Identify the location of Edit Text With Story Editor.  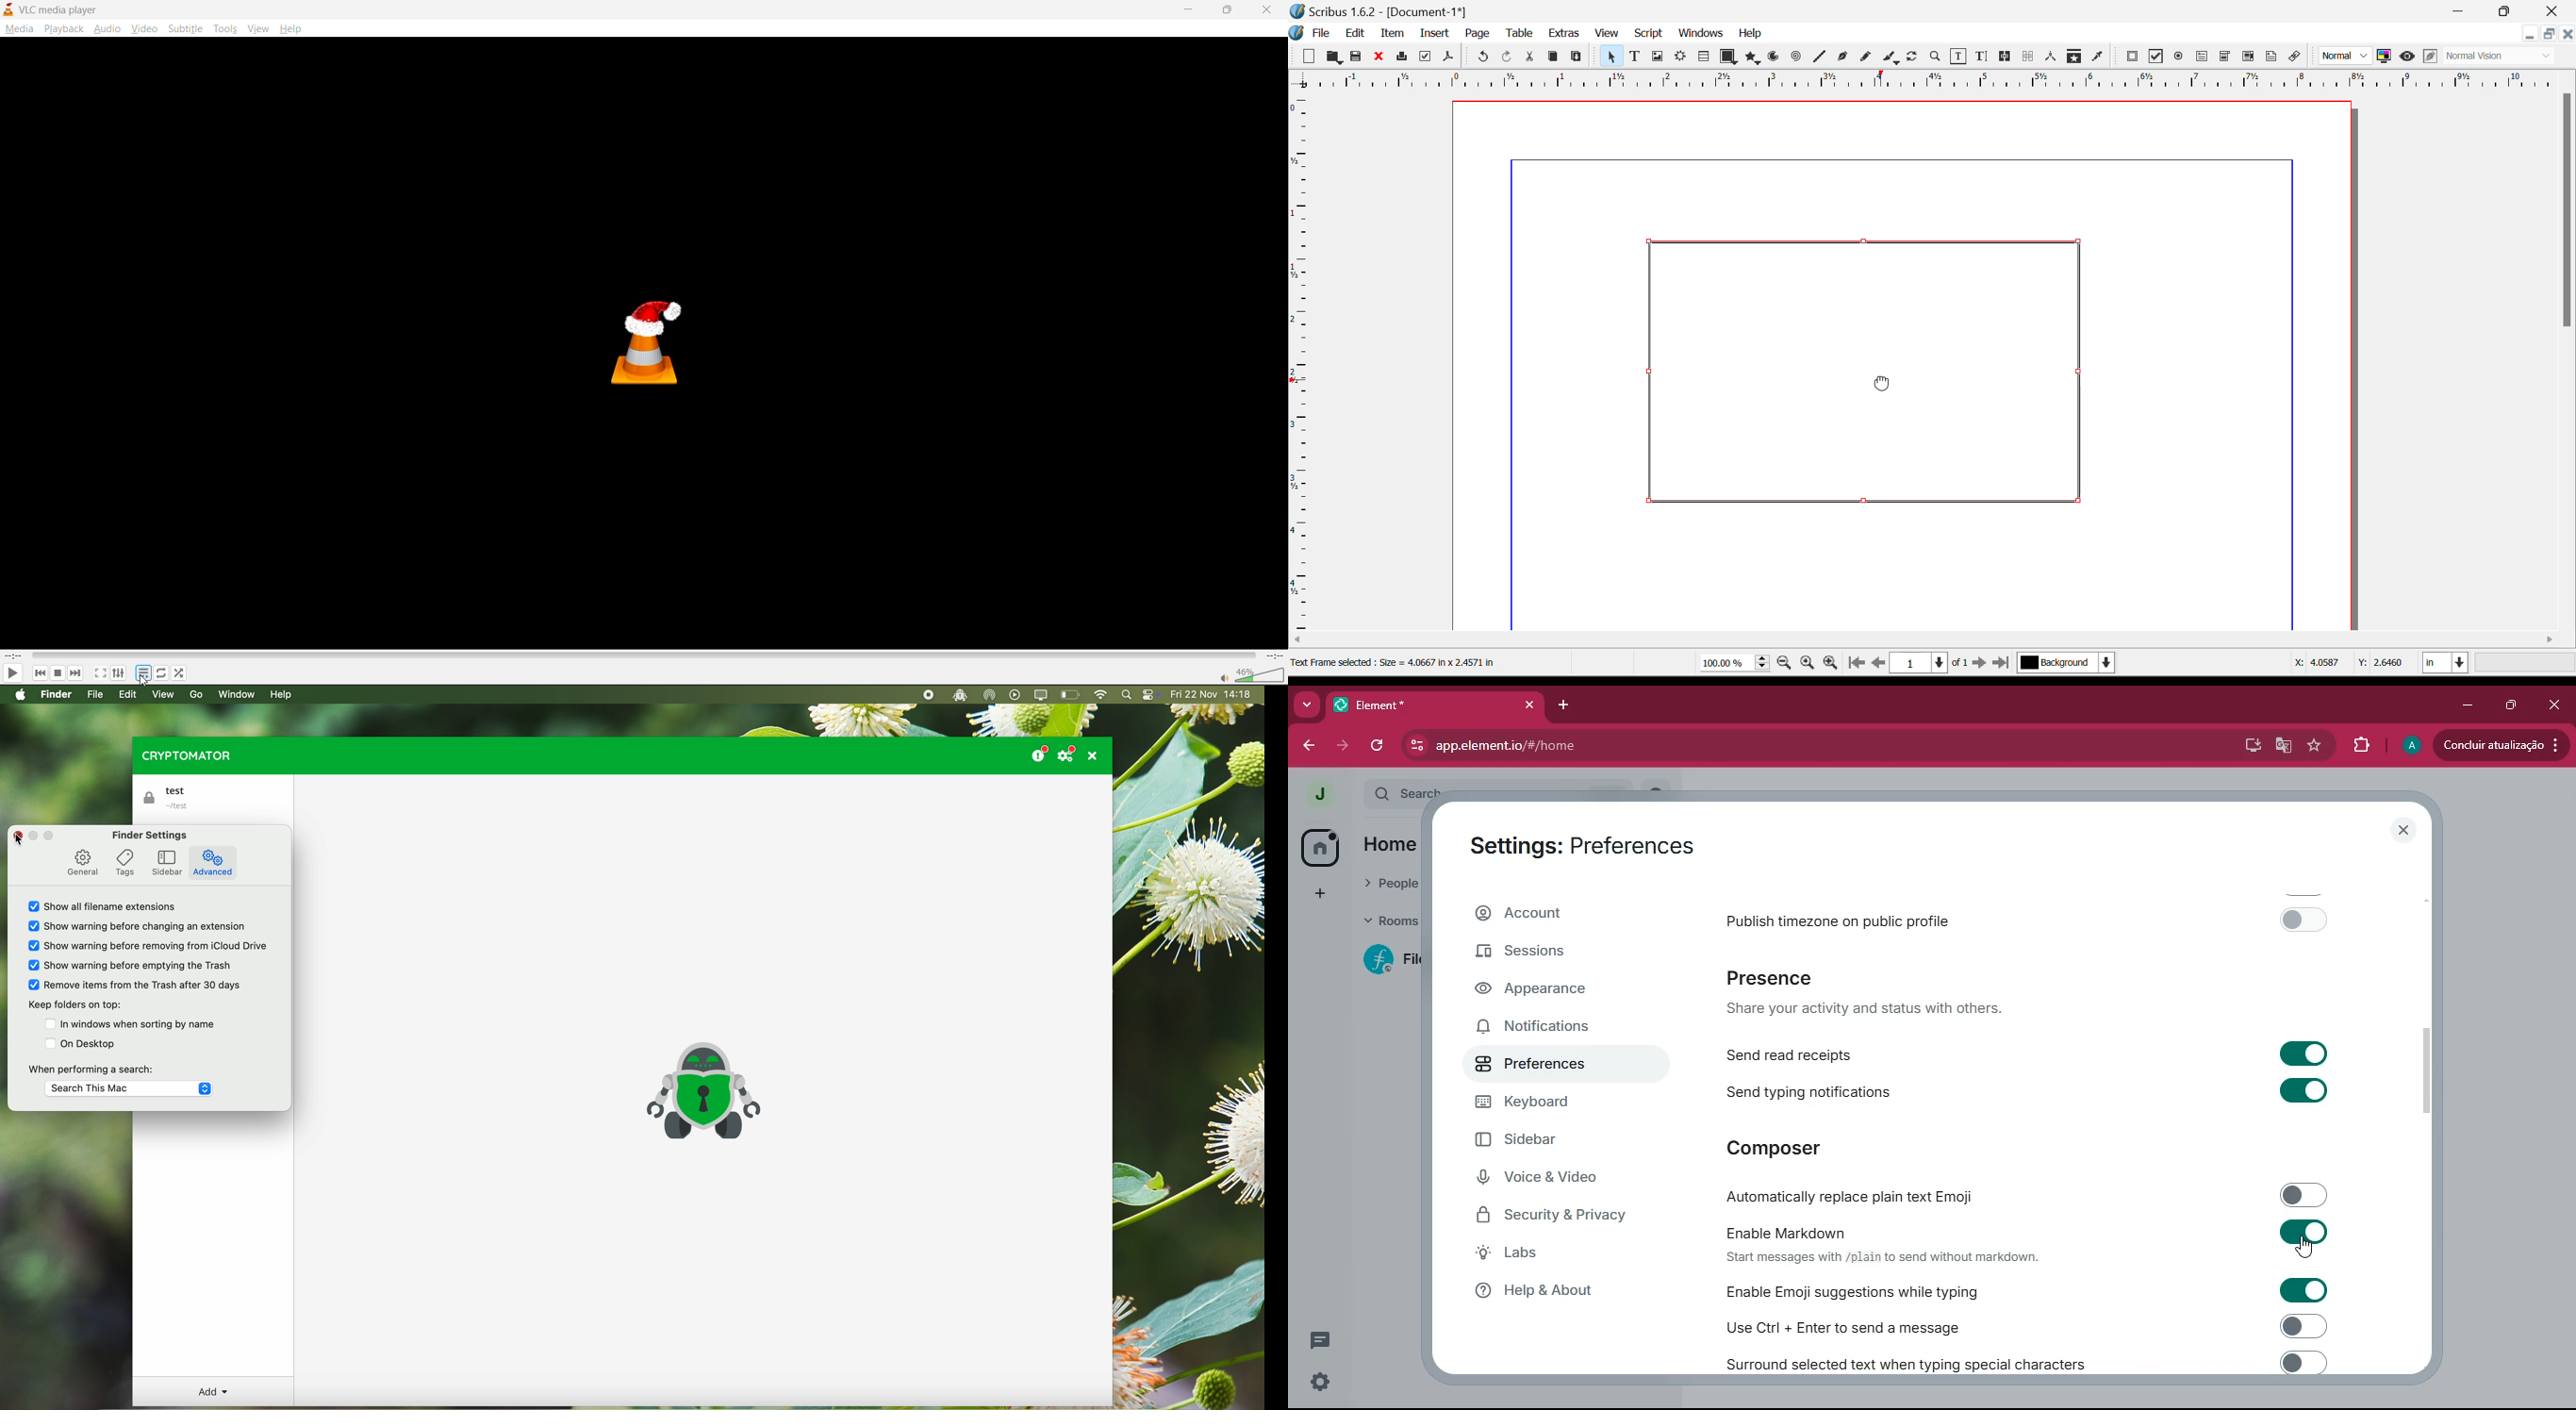
(1981, 57).